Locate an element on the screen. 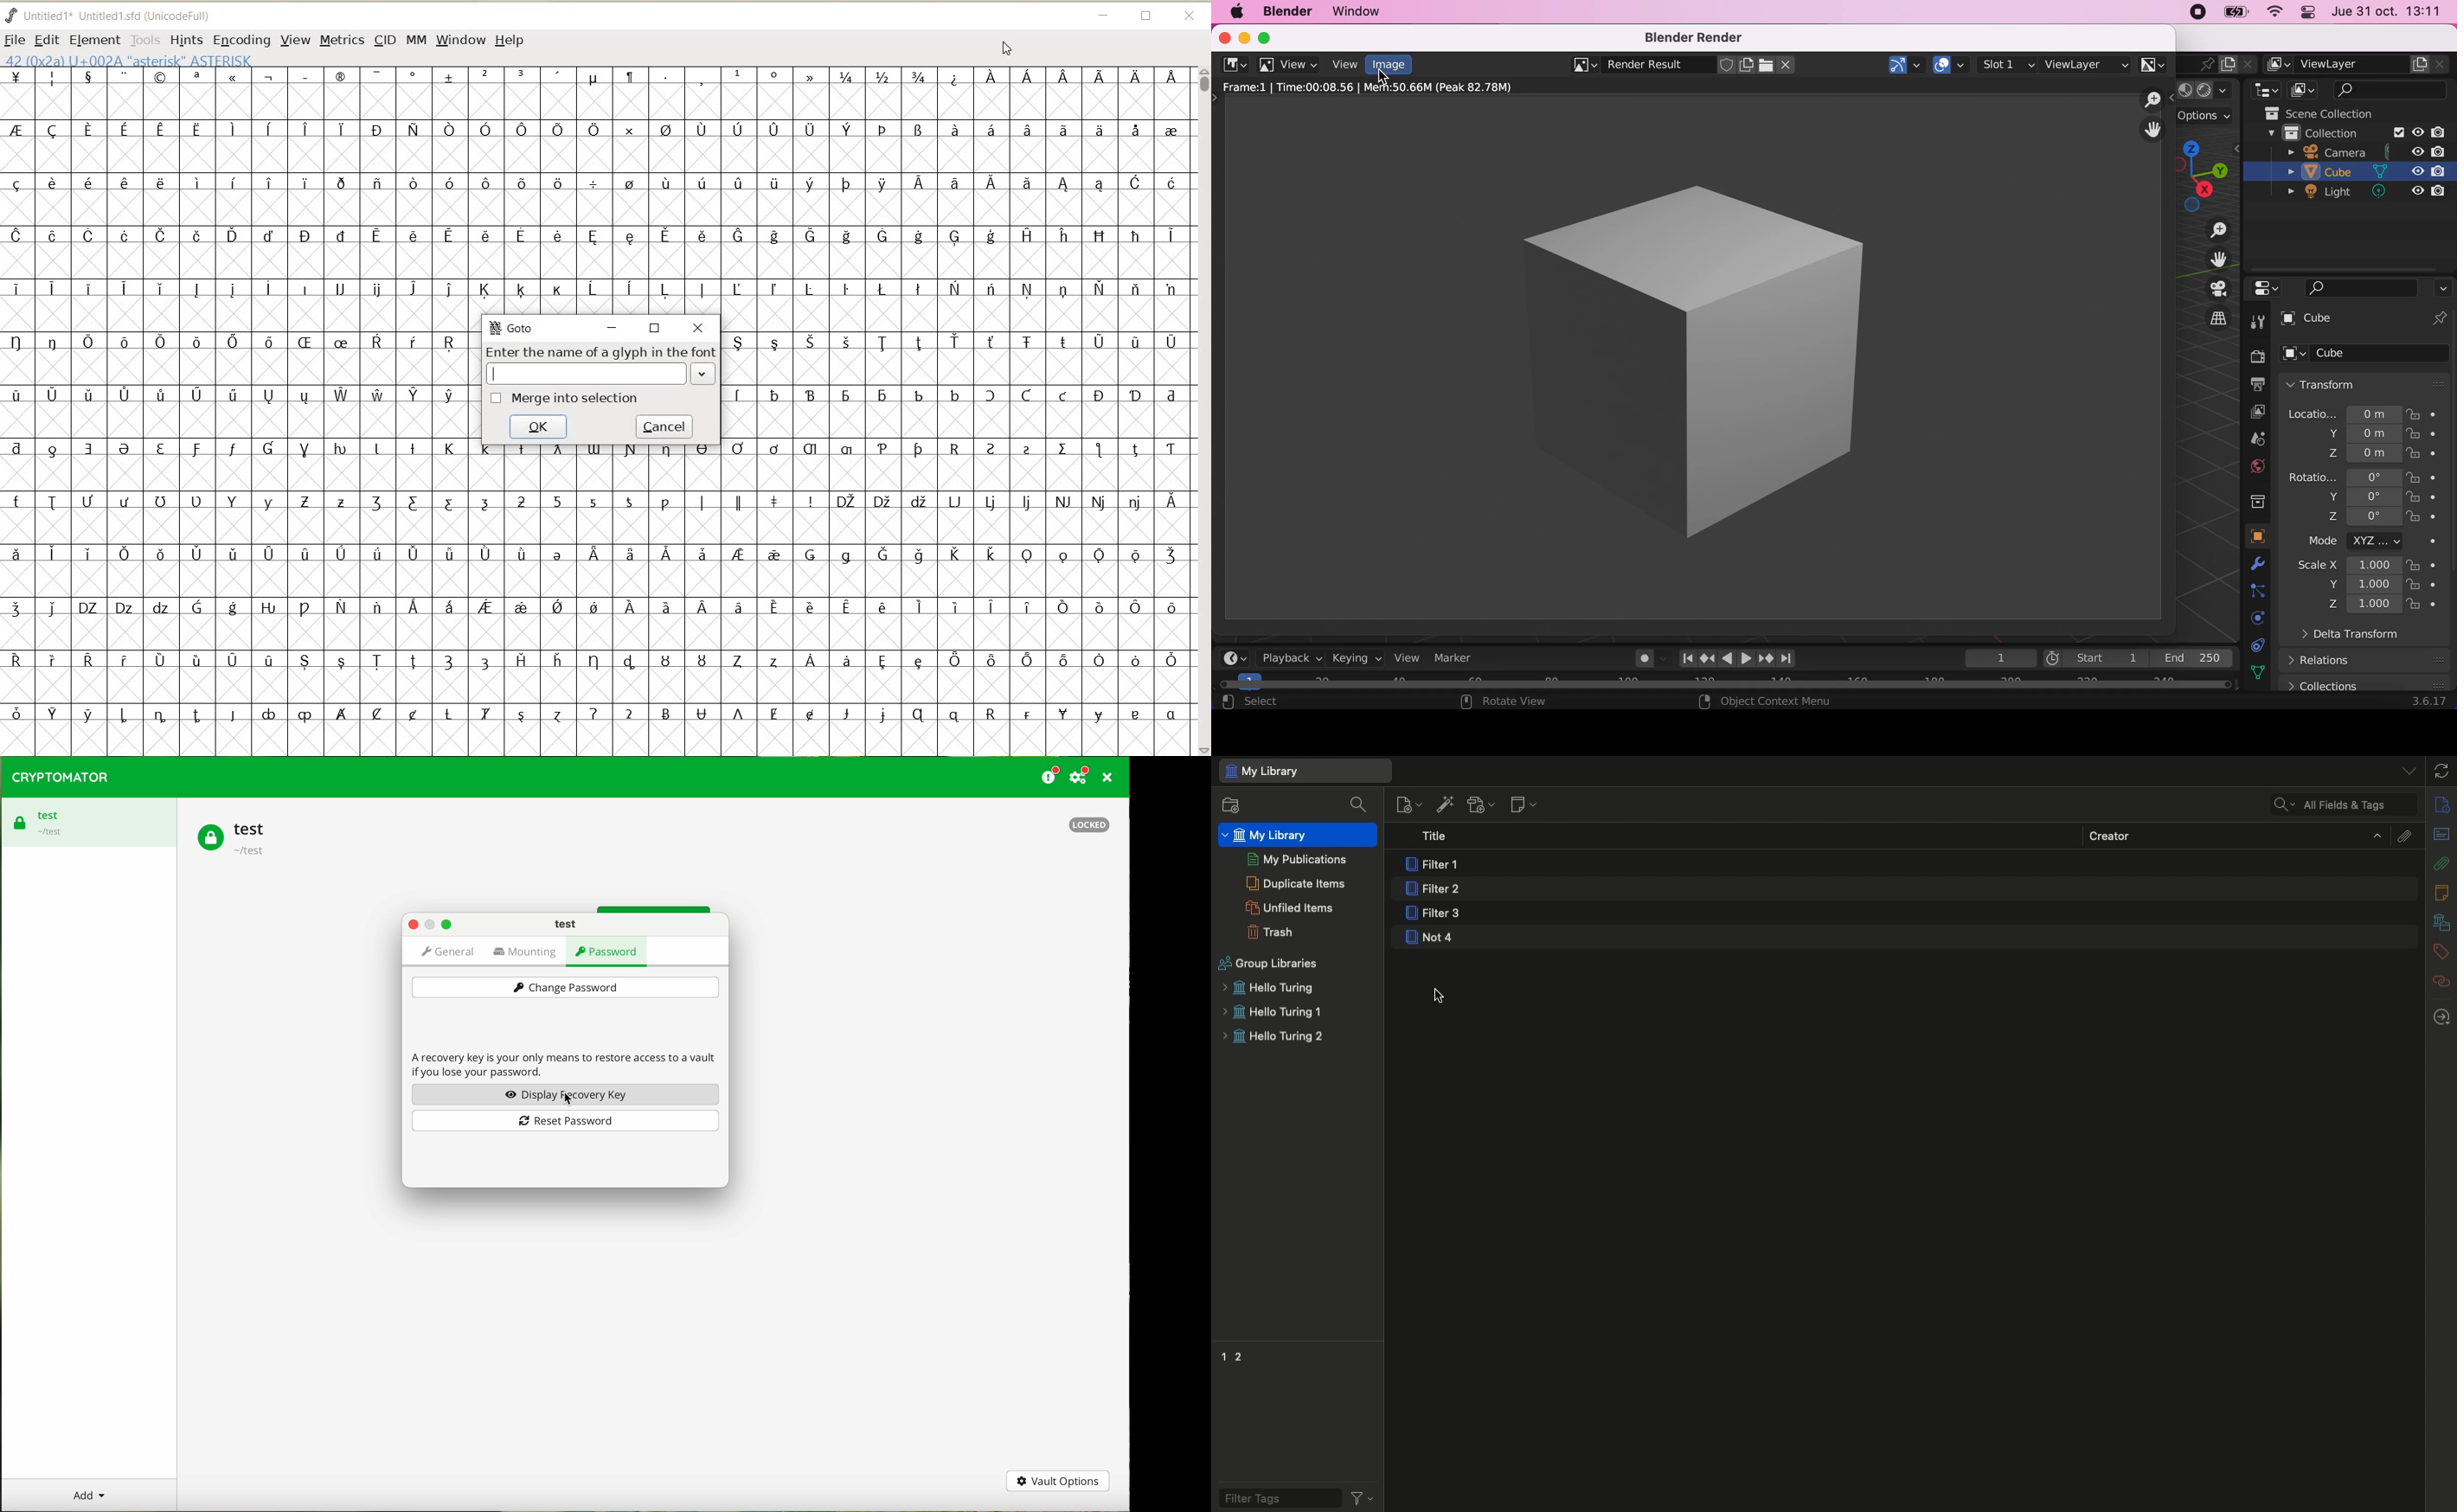 The width and height of the screenshot is (2464, 1512). constraints is located at coordinates (2259, 592).